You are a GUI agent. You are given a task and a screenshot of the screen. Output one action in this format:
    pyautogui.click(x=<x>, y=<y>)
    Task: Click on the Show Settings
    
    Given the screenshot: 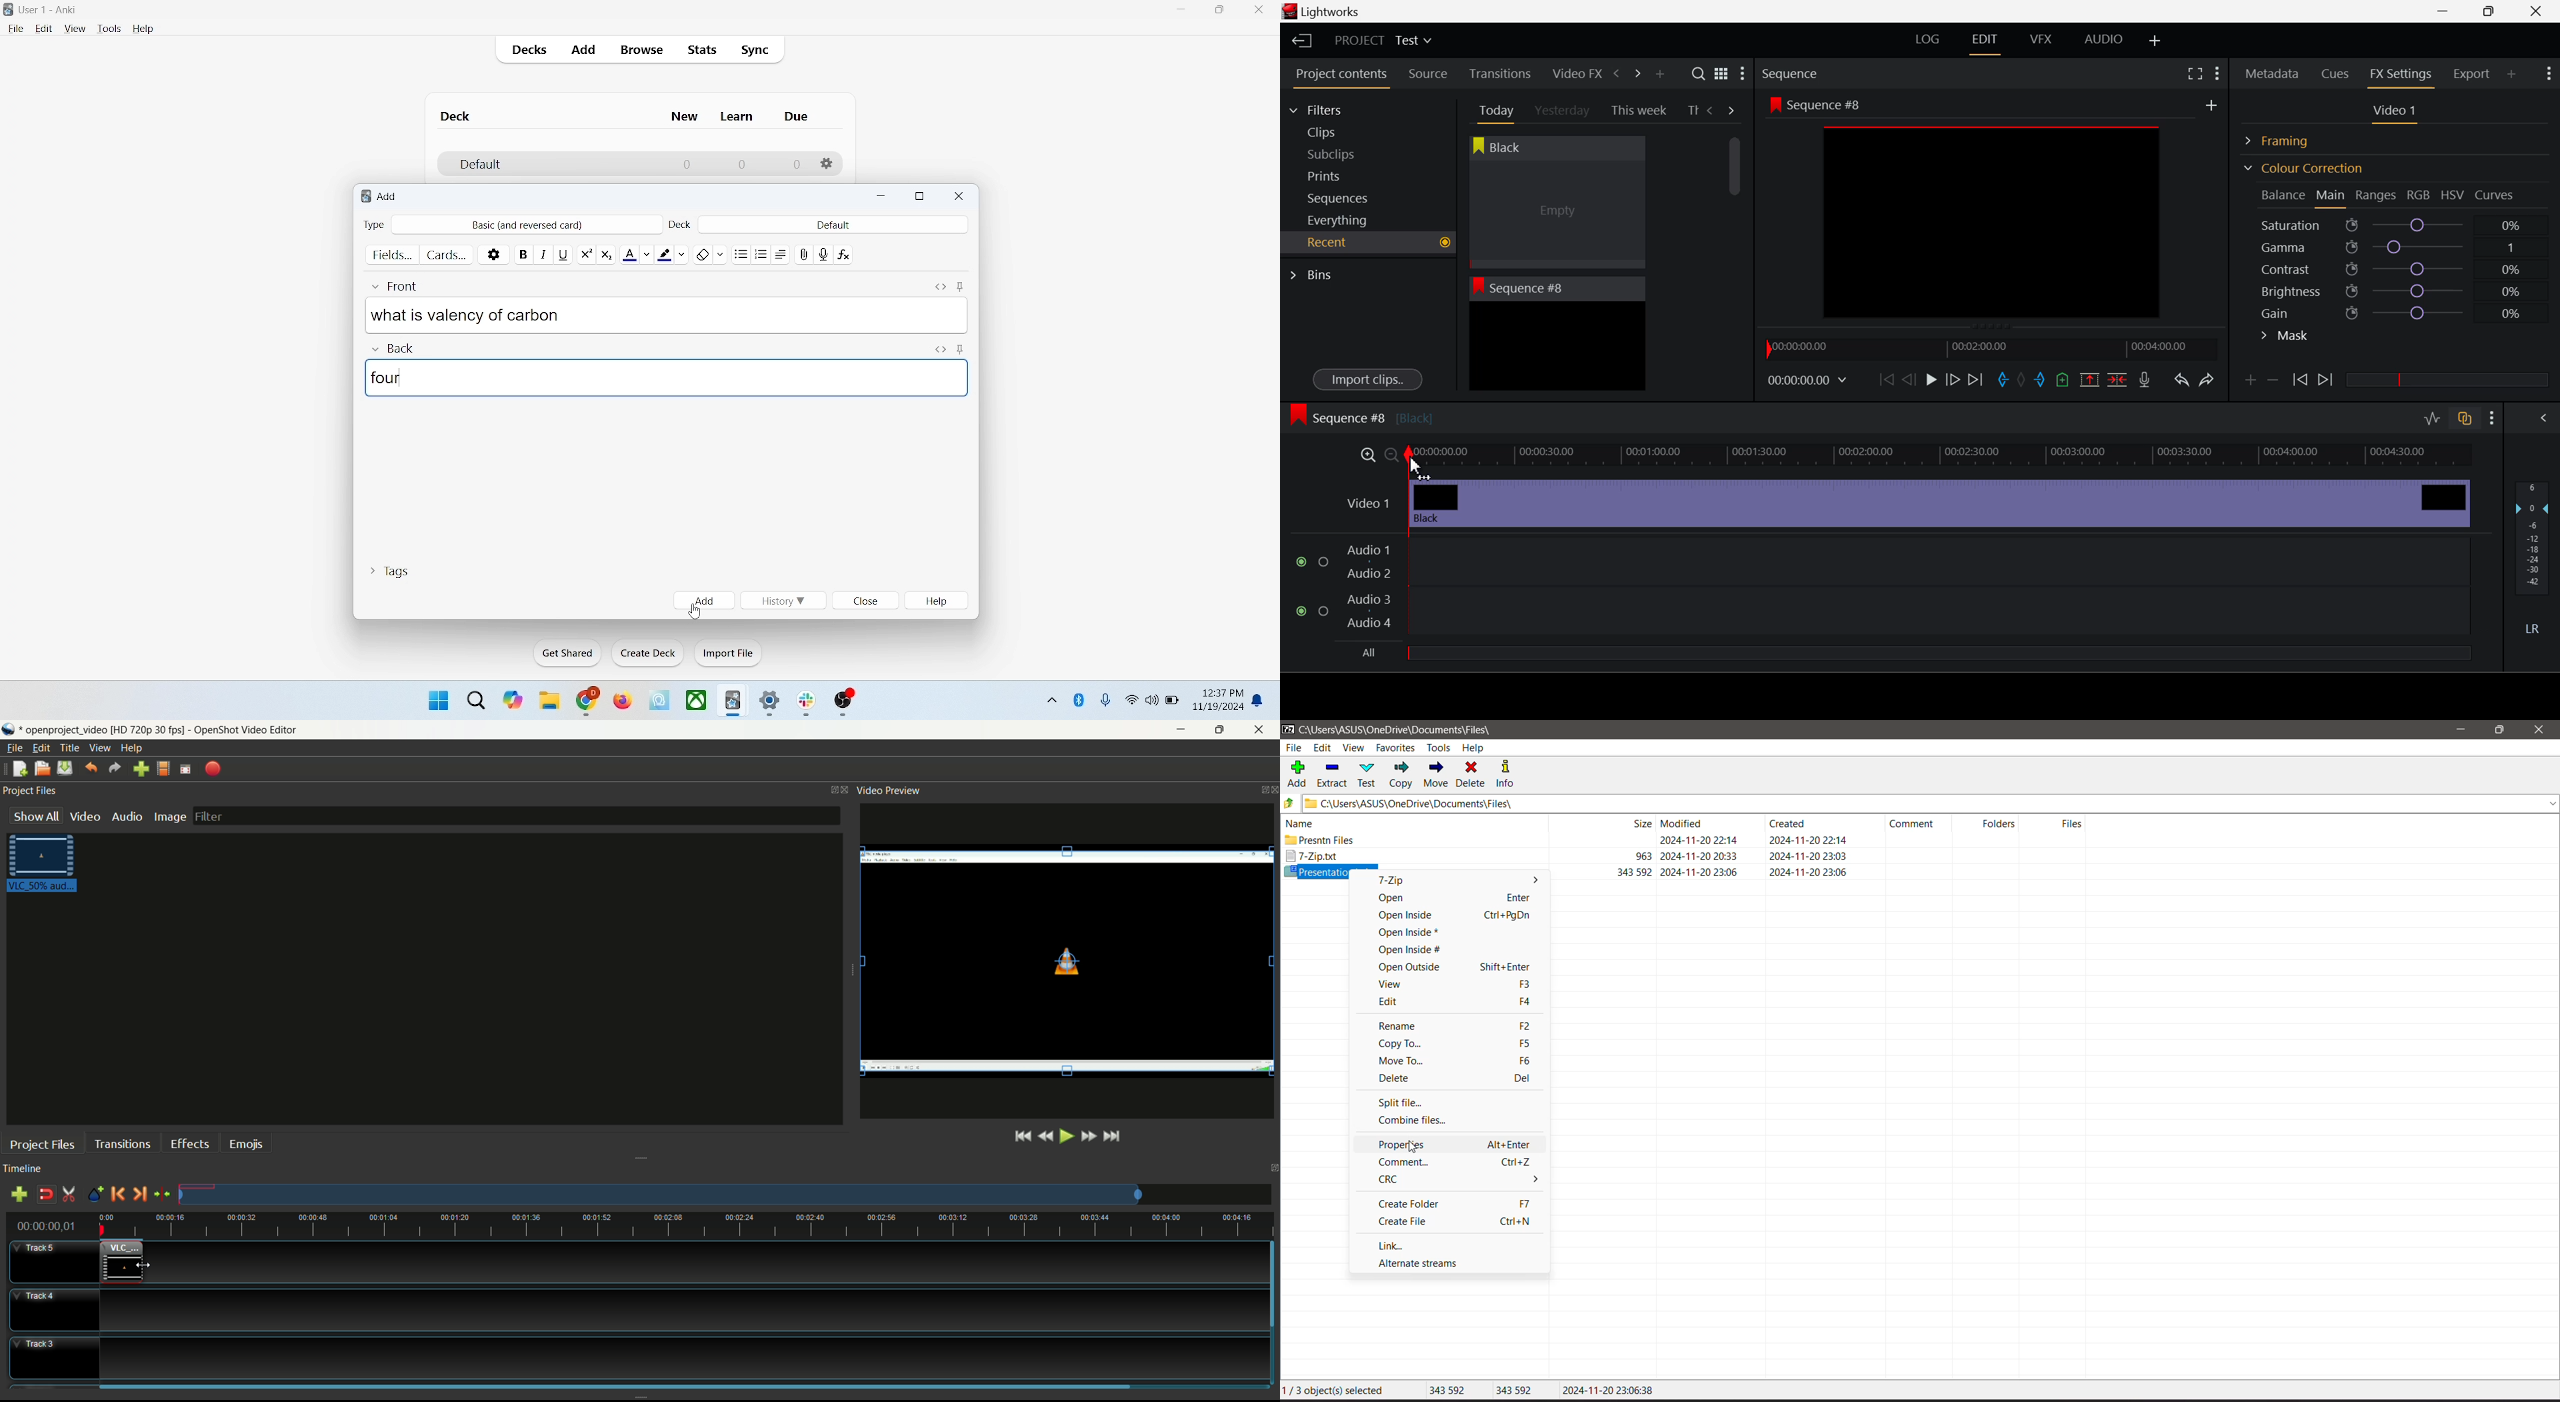 What is the action you would take?
    pyautogui.click(x=2216, y=71)
    